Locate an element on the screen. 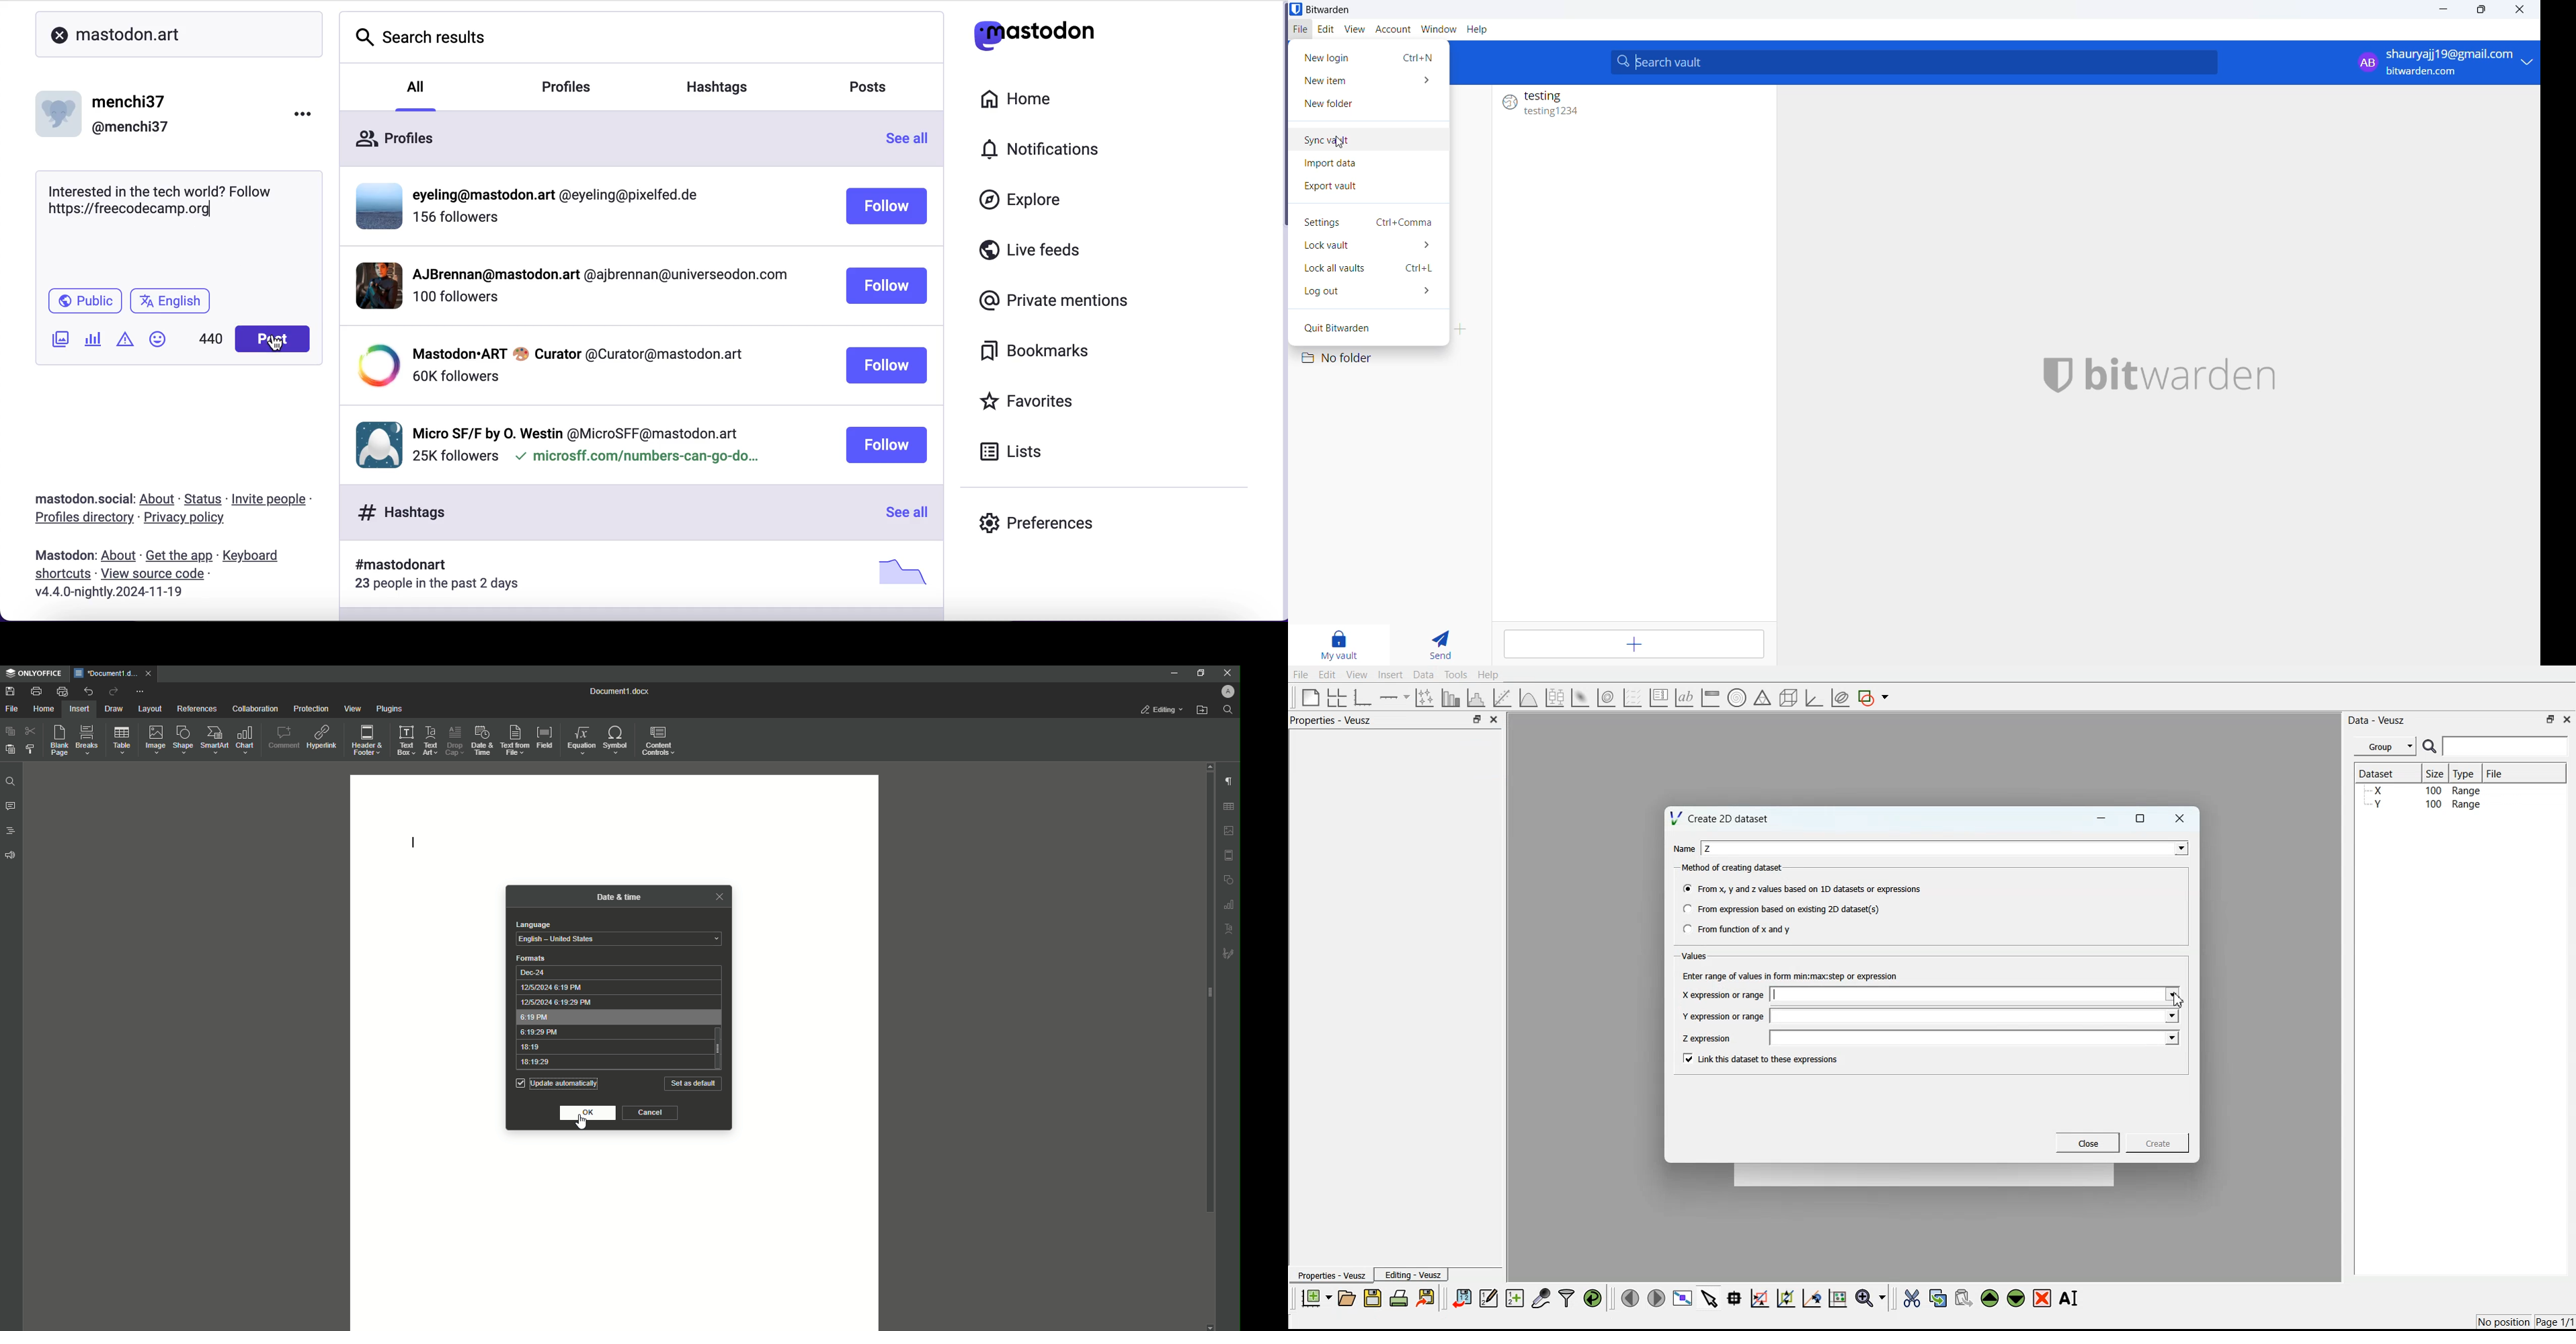 The height and width of the screenshot is (1344, 2576). Document1.docx is located at coordinates (621, 691).